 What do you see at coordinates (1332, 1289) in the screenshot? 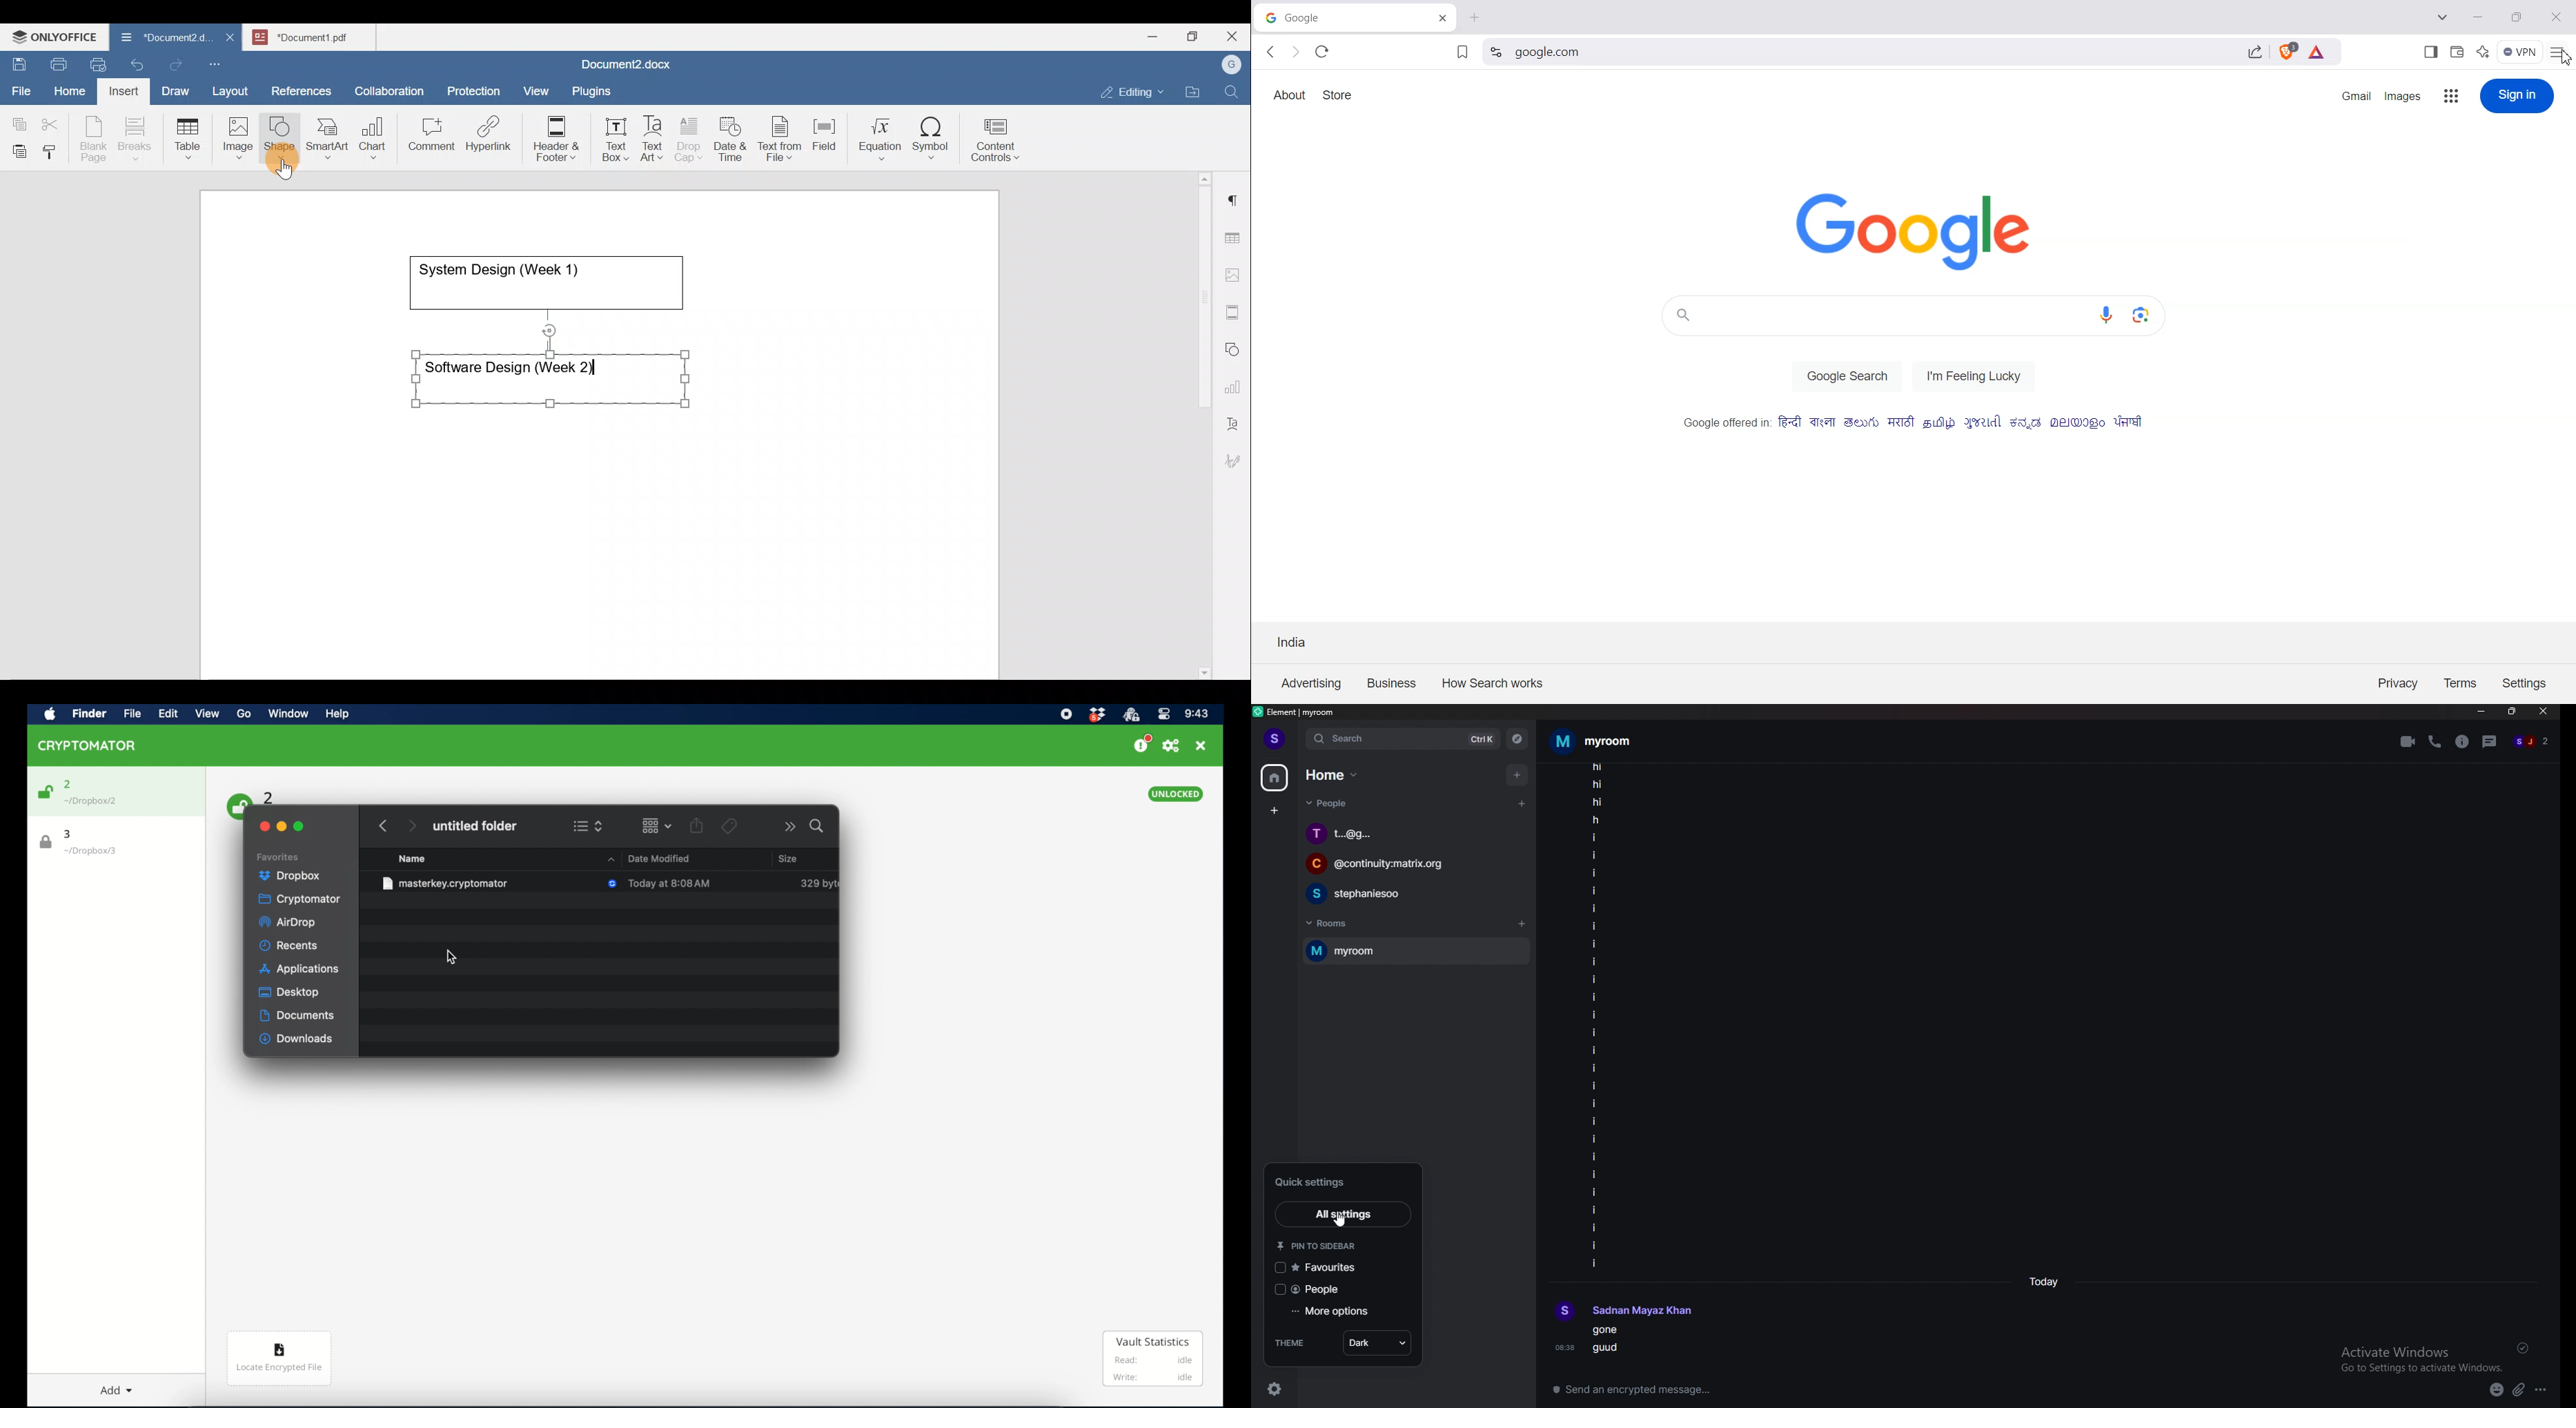
I see `people` at bounding box center [1332, 1289].